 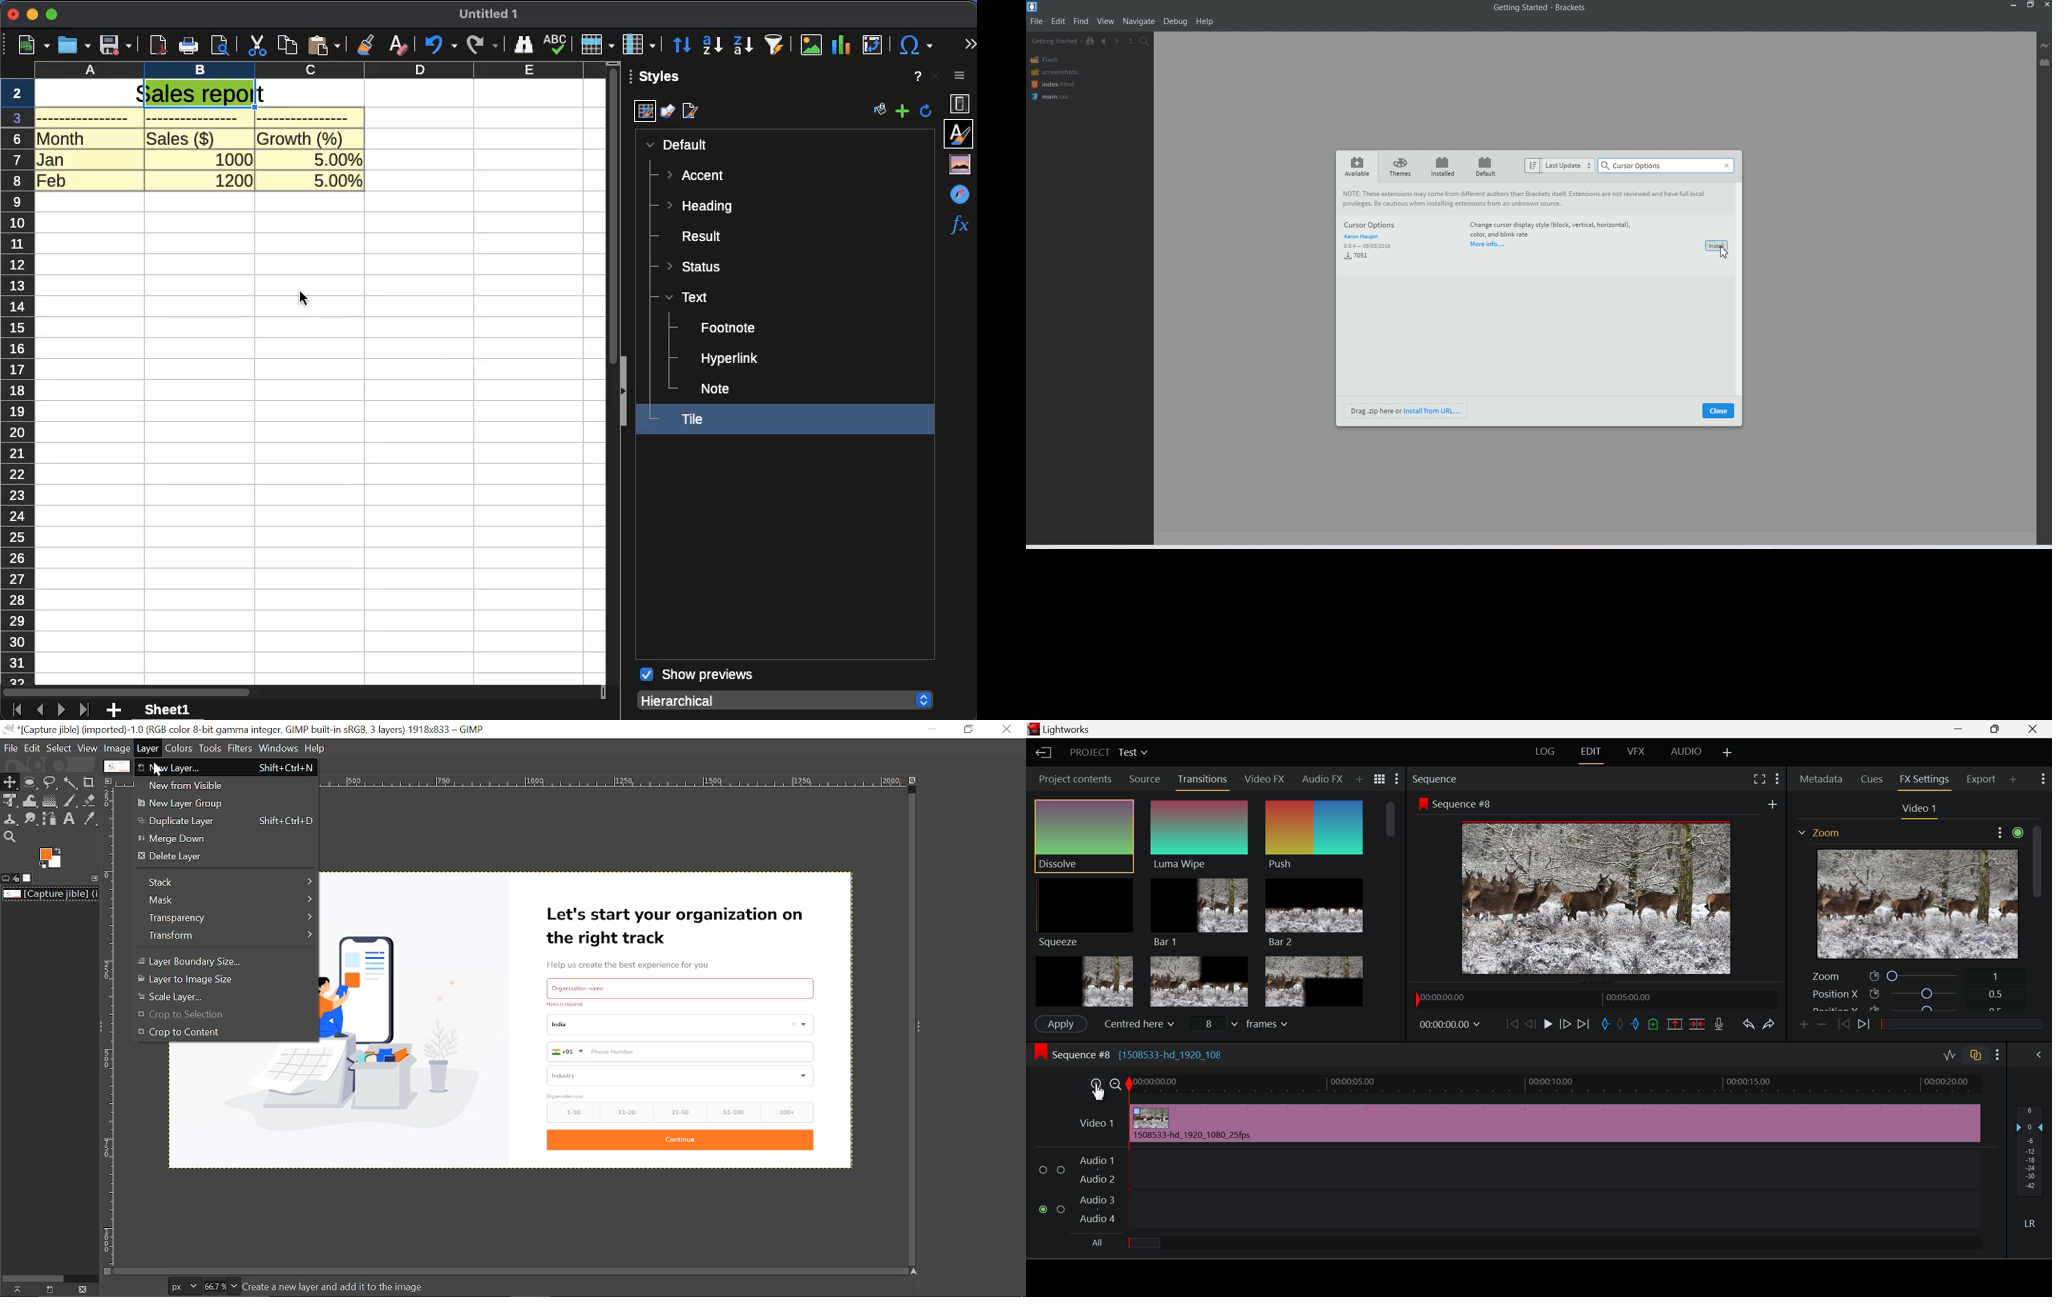 I want to click on print, so click(x=188, y=46).